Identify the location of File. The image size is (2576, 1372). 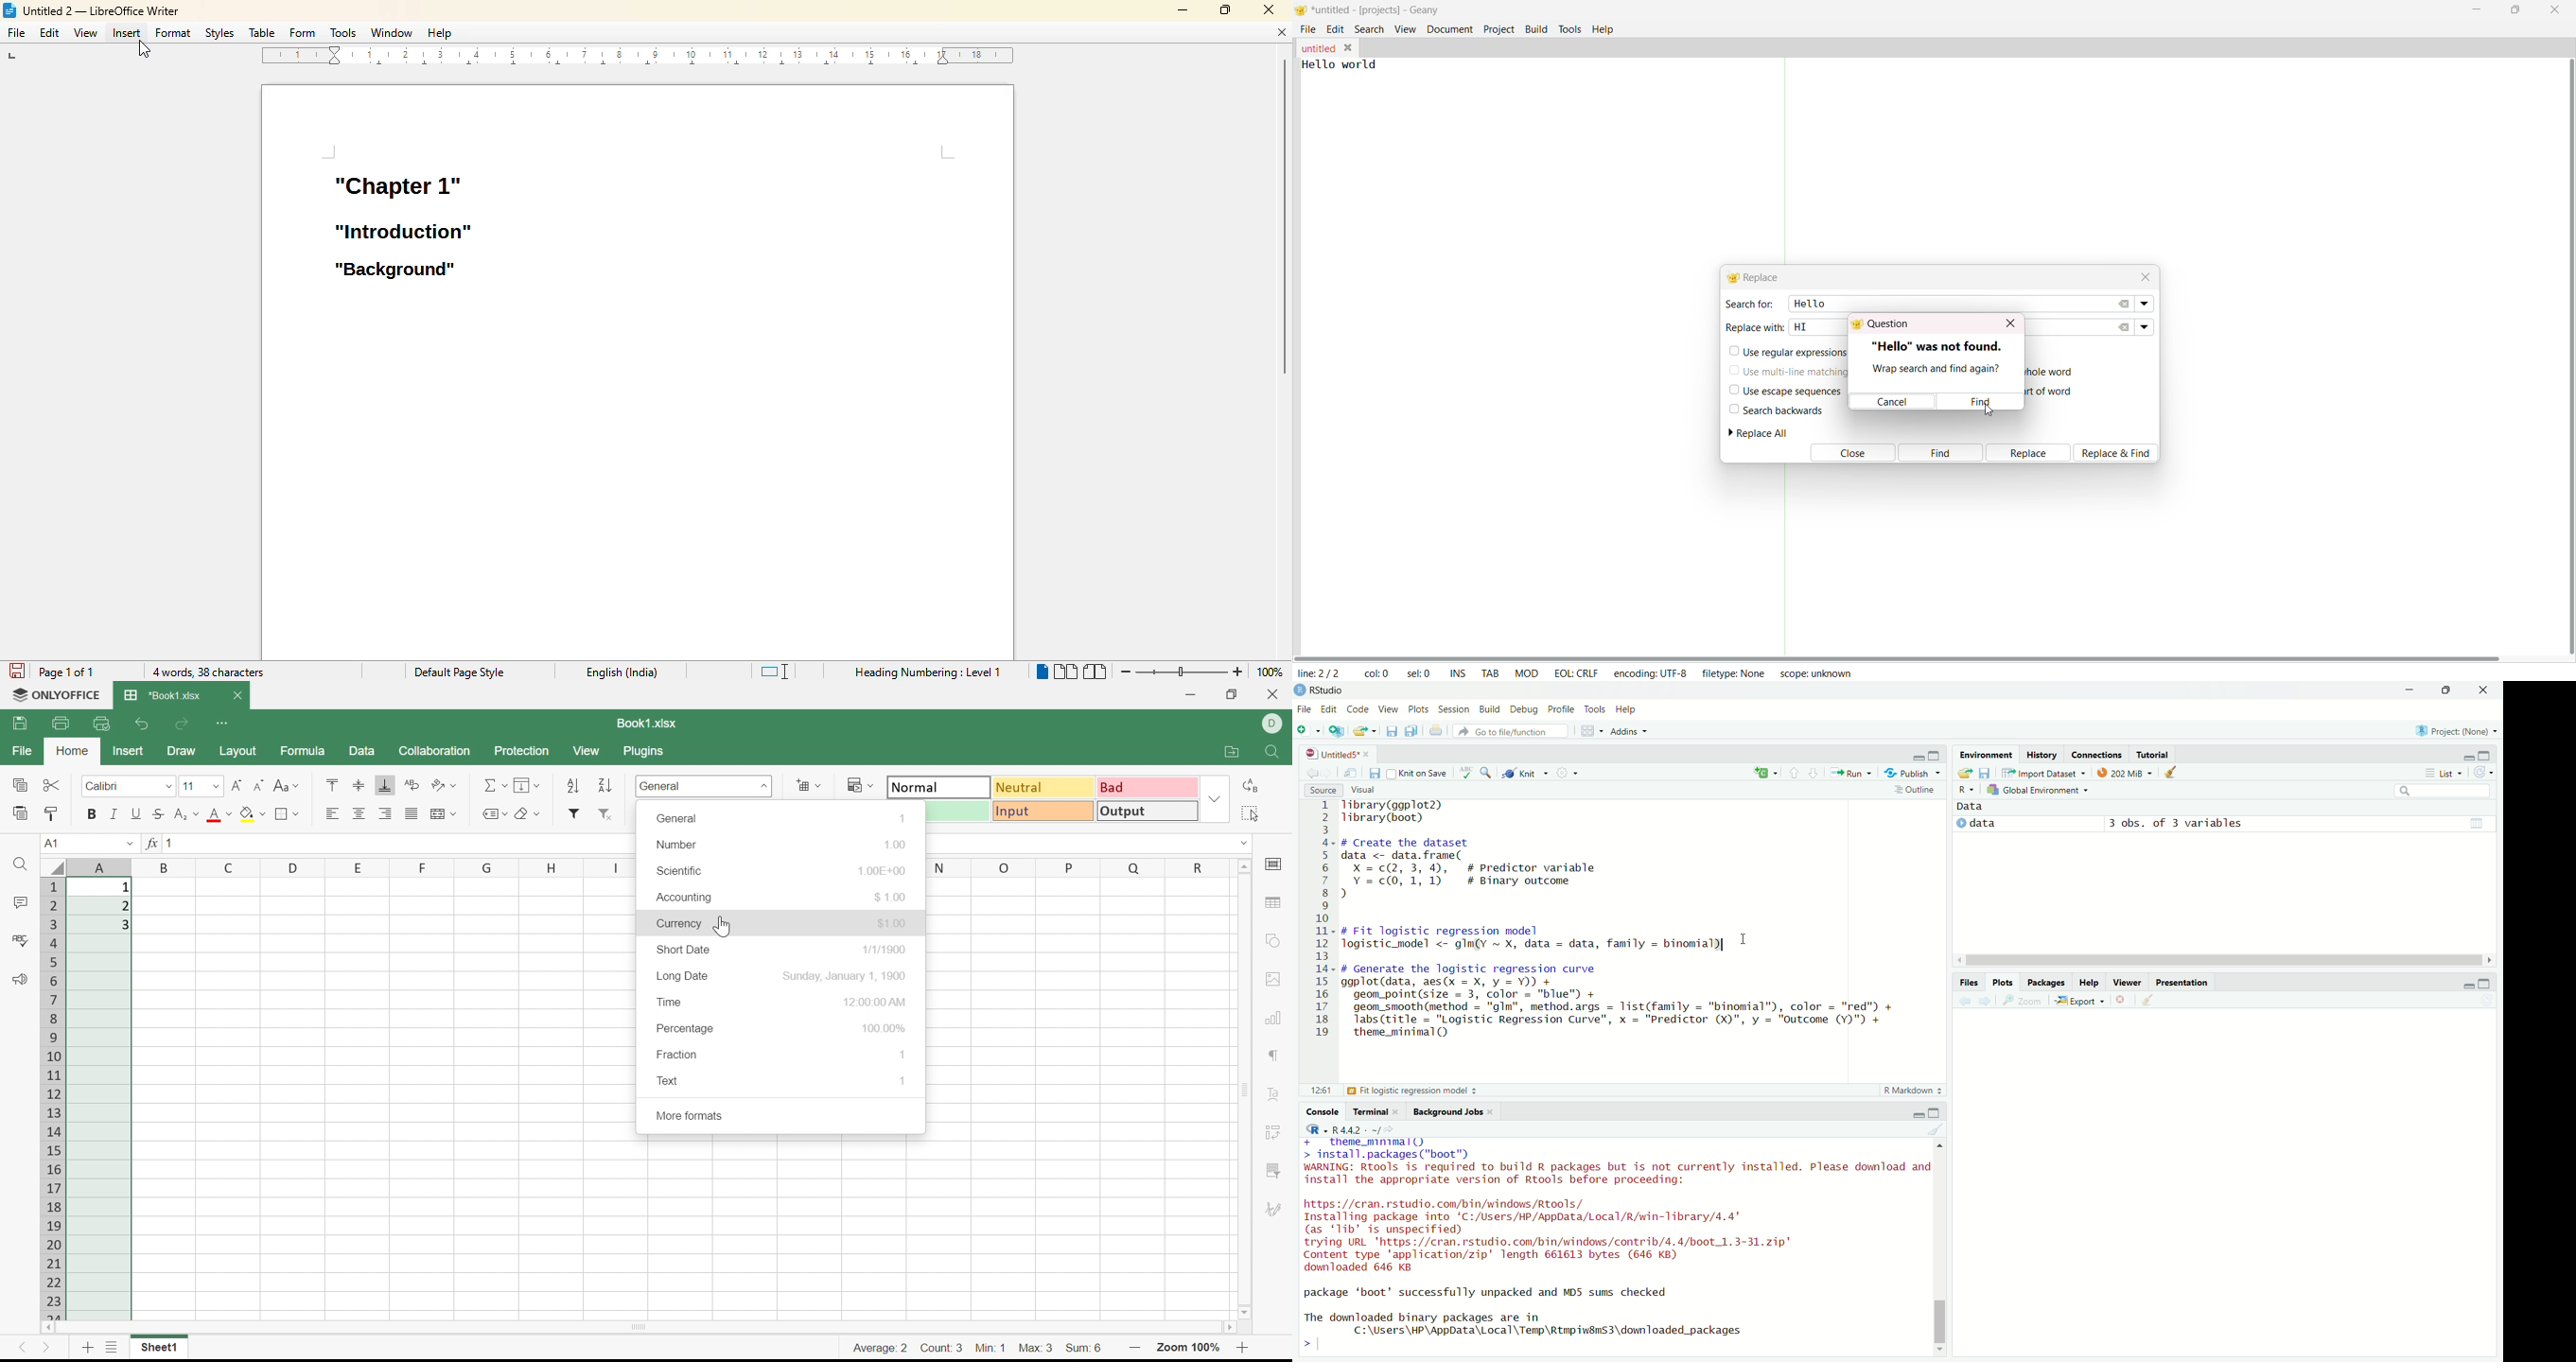
(1305, 709).